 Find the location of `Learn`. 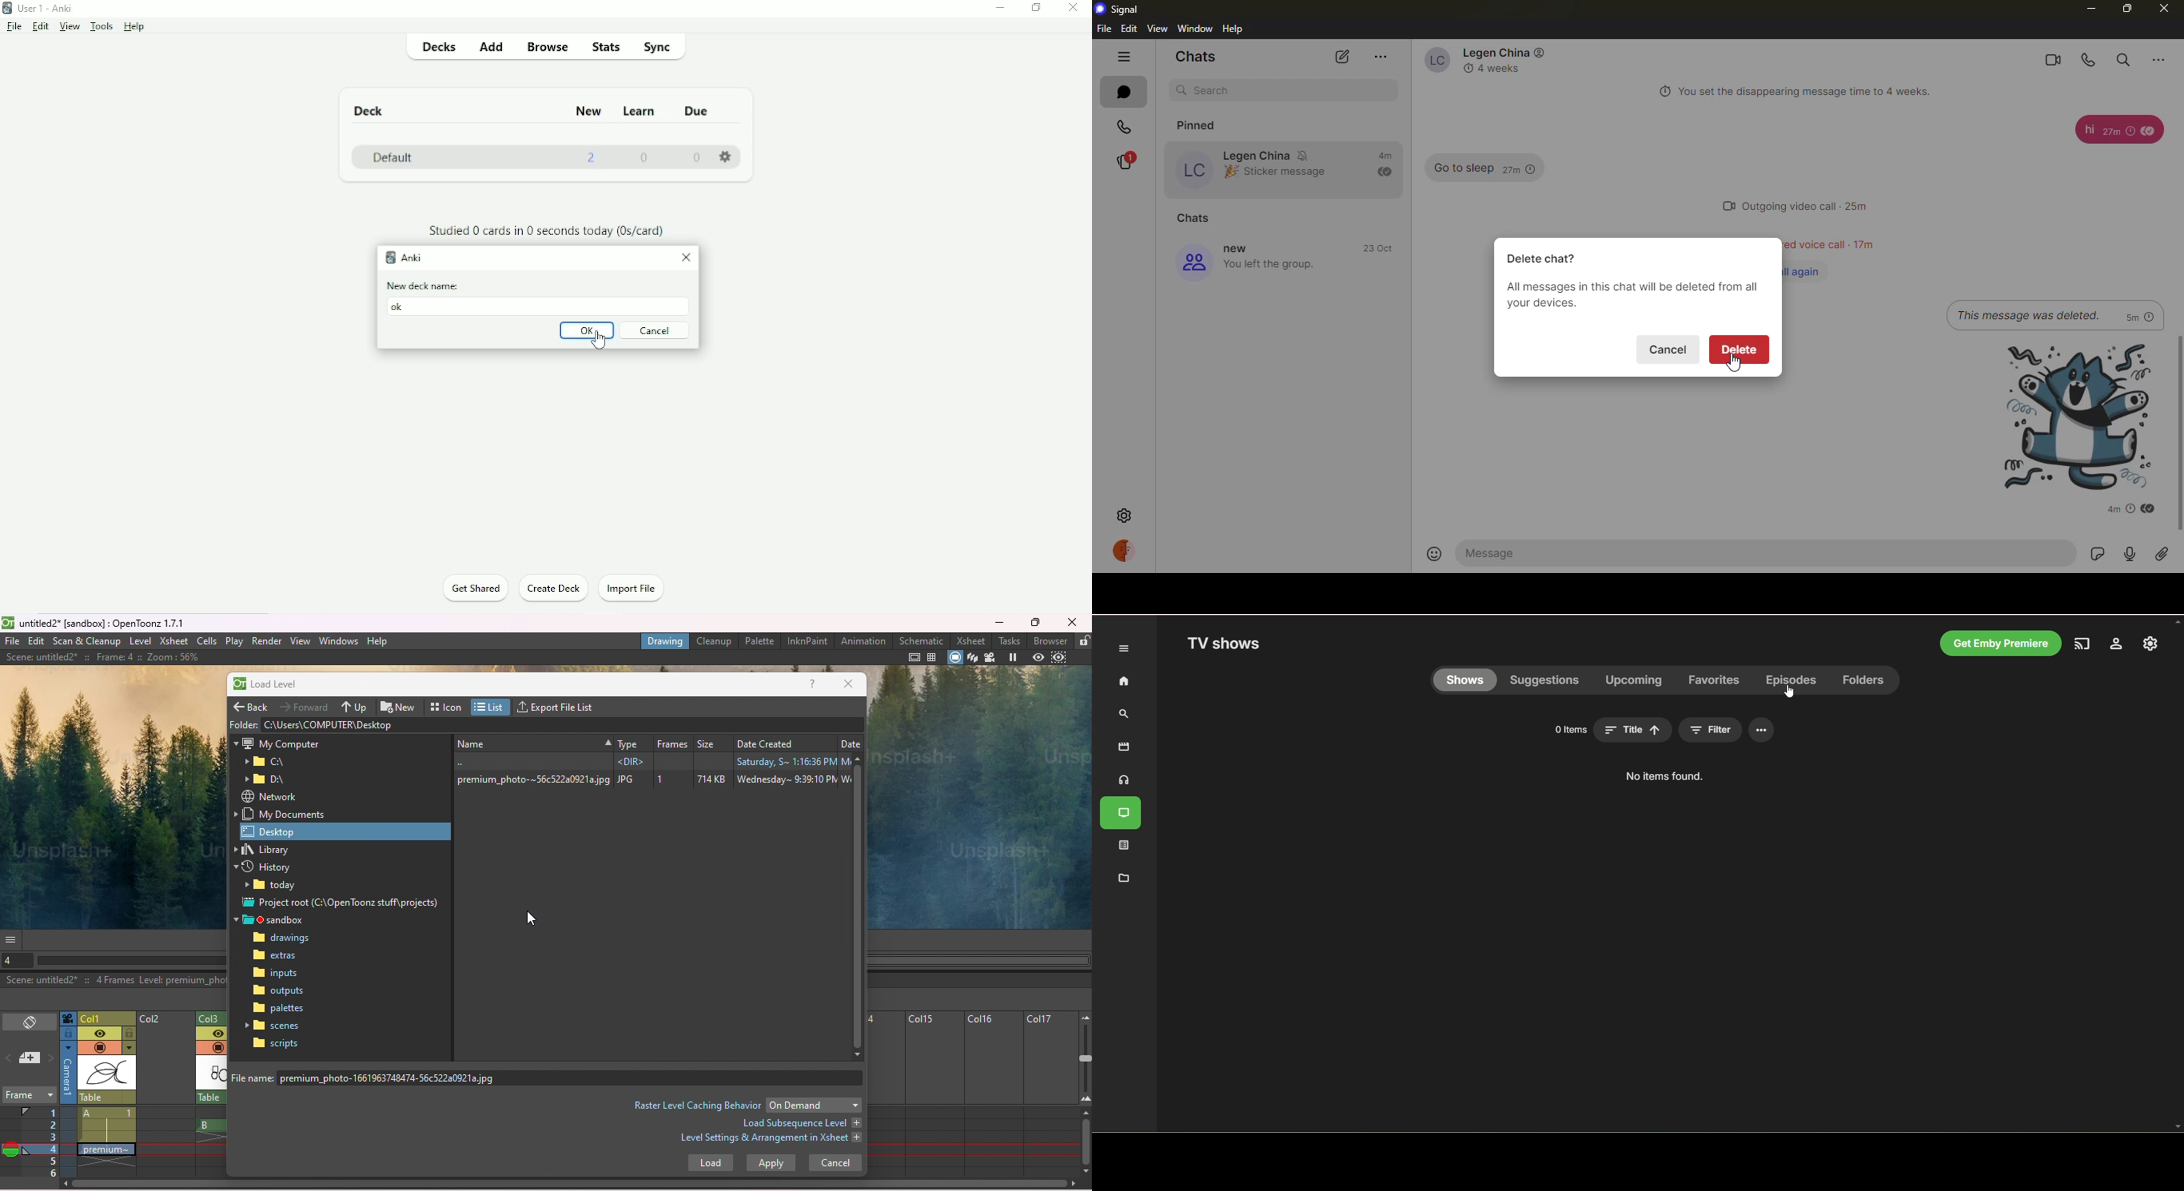

Learn is located at coordinates (641, 111).